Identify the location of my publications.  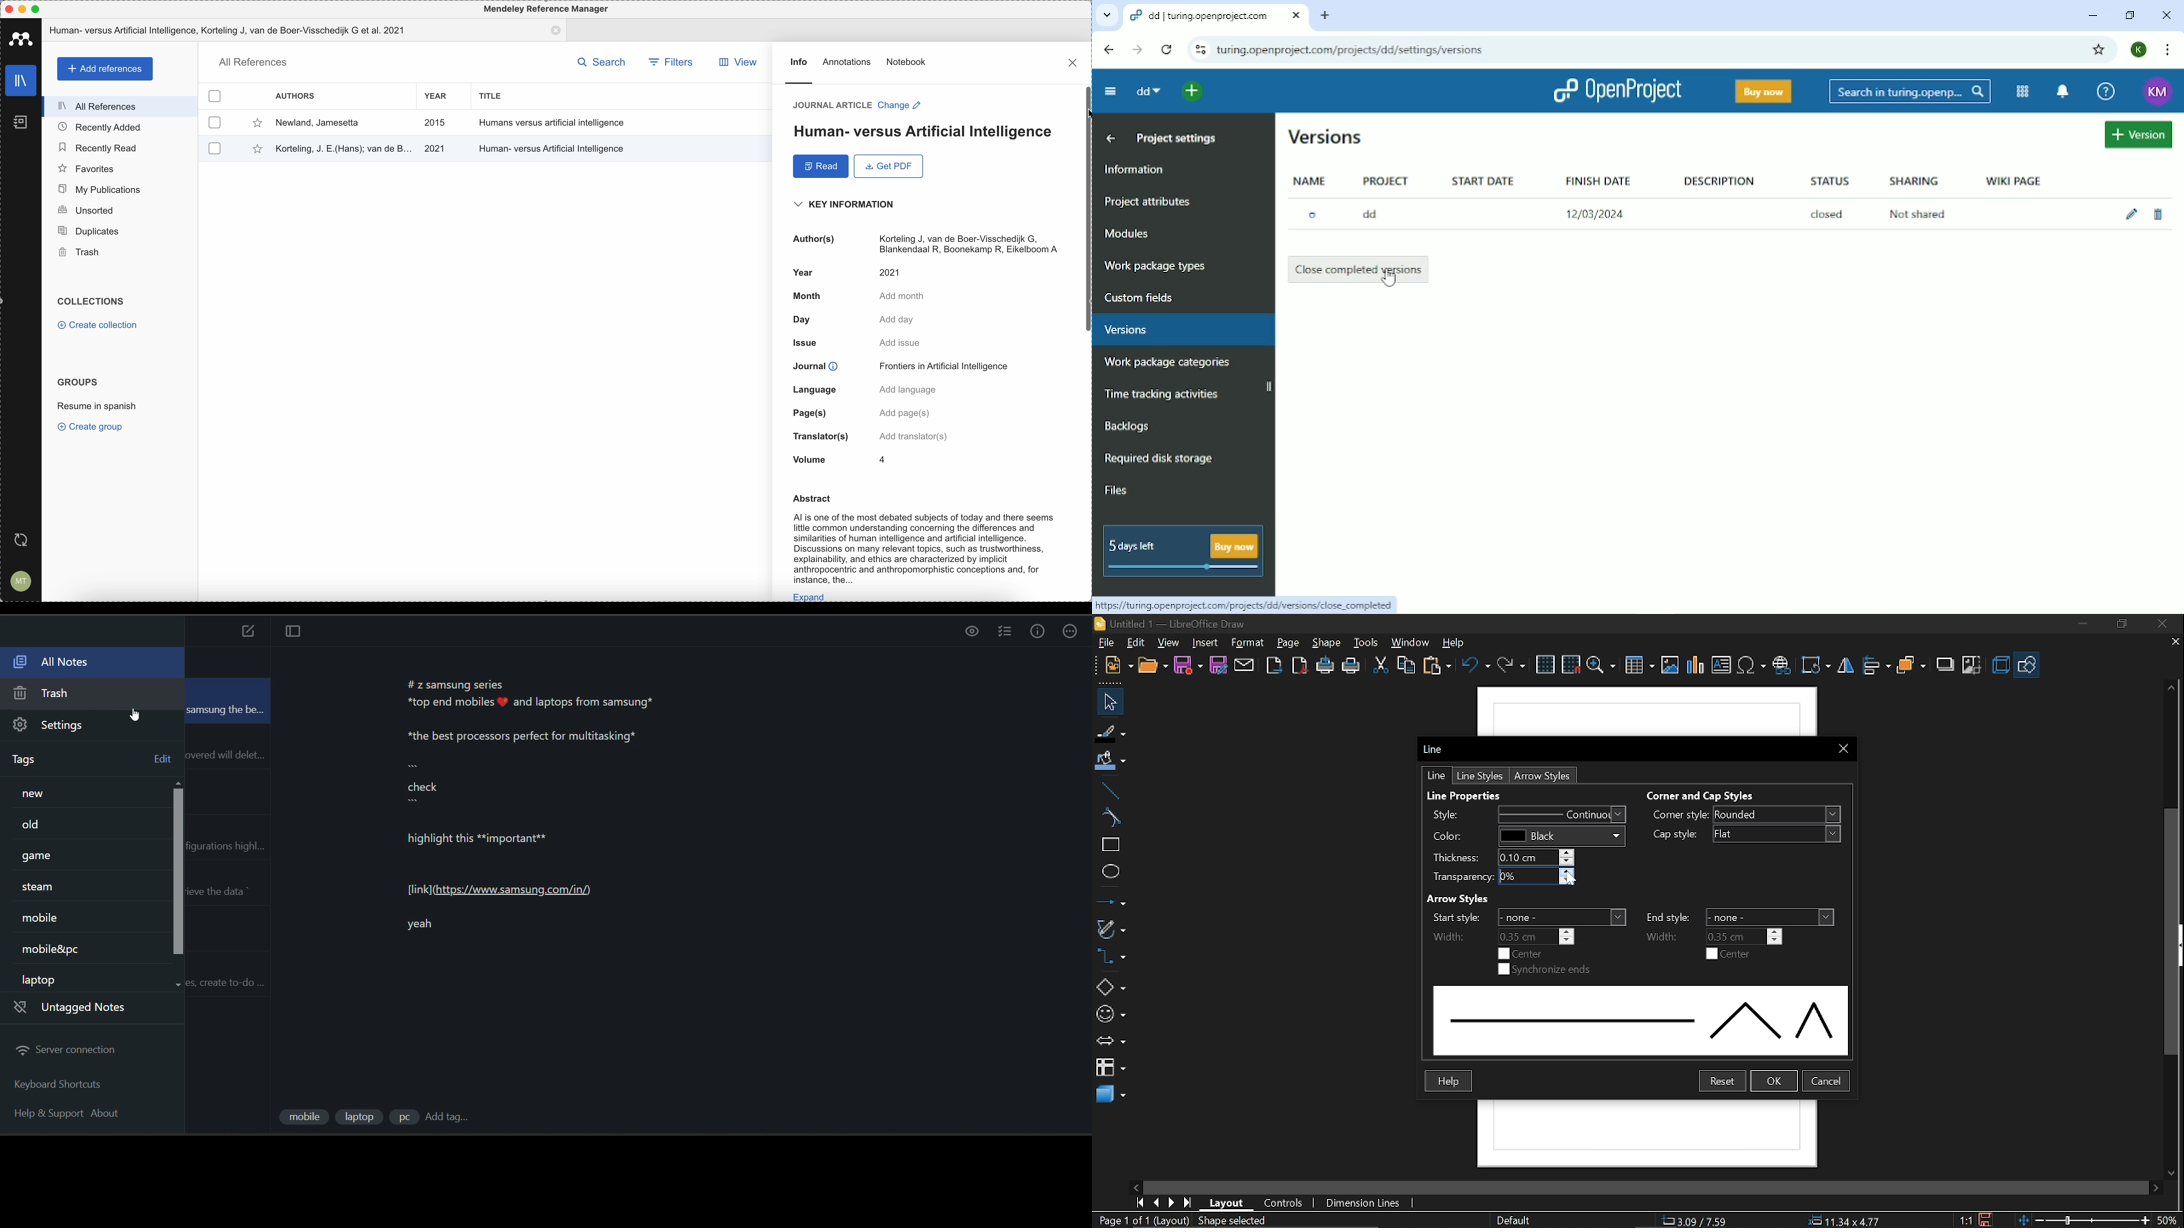
(122, 189).